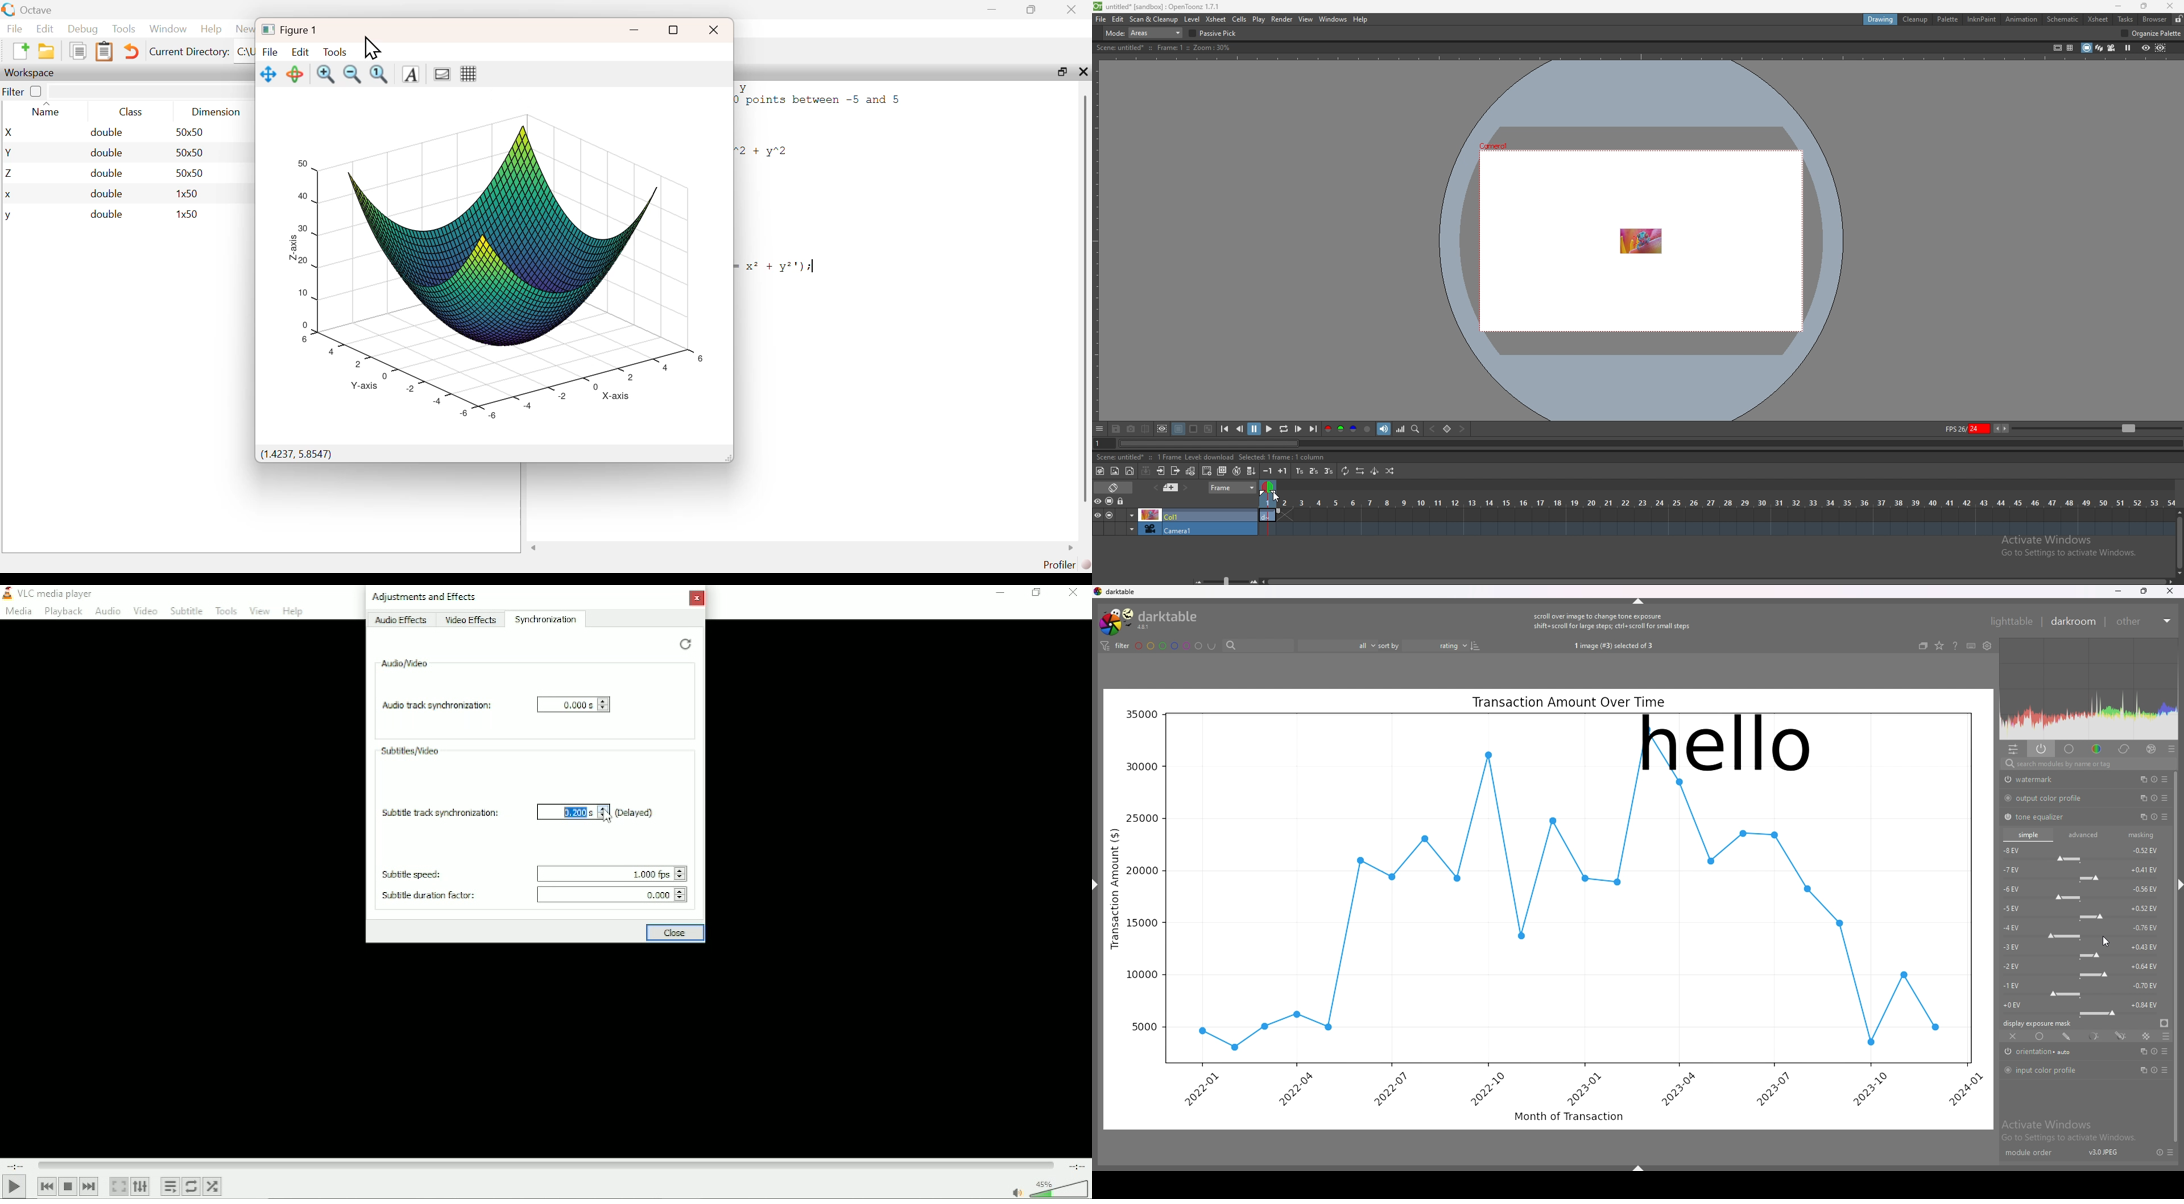  Describe the element at coordinates (1982, 19) in the screenshot. I see `inknpaint` at that location.